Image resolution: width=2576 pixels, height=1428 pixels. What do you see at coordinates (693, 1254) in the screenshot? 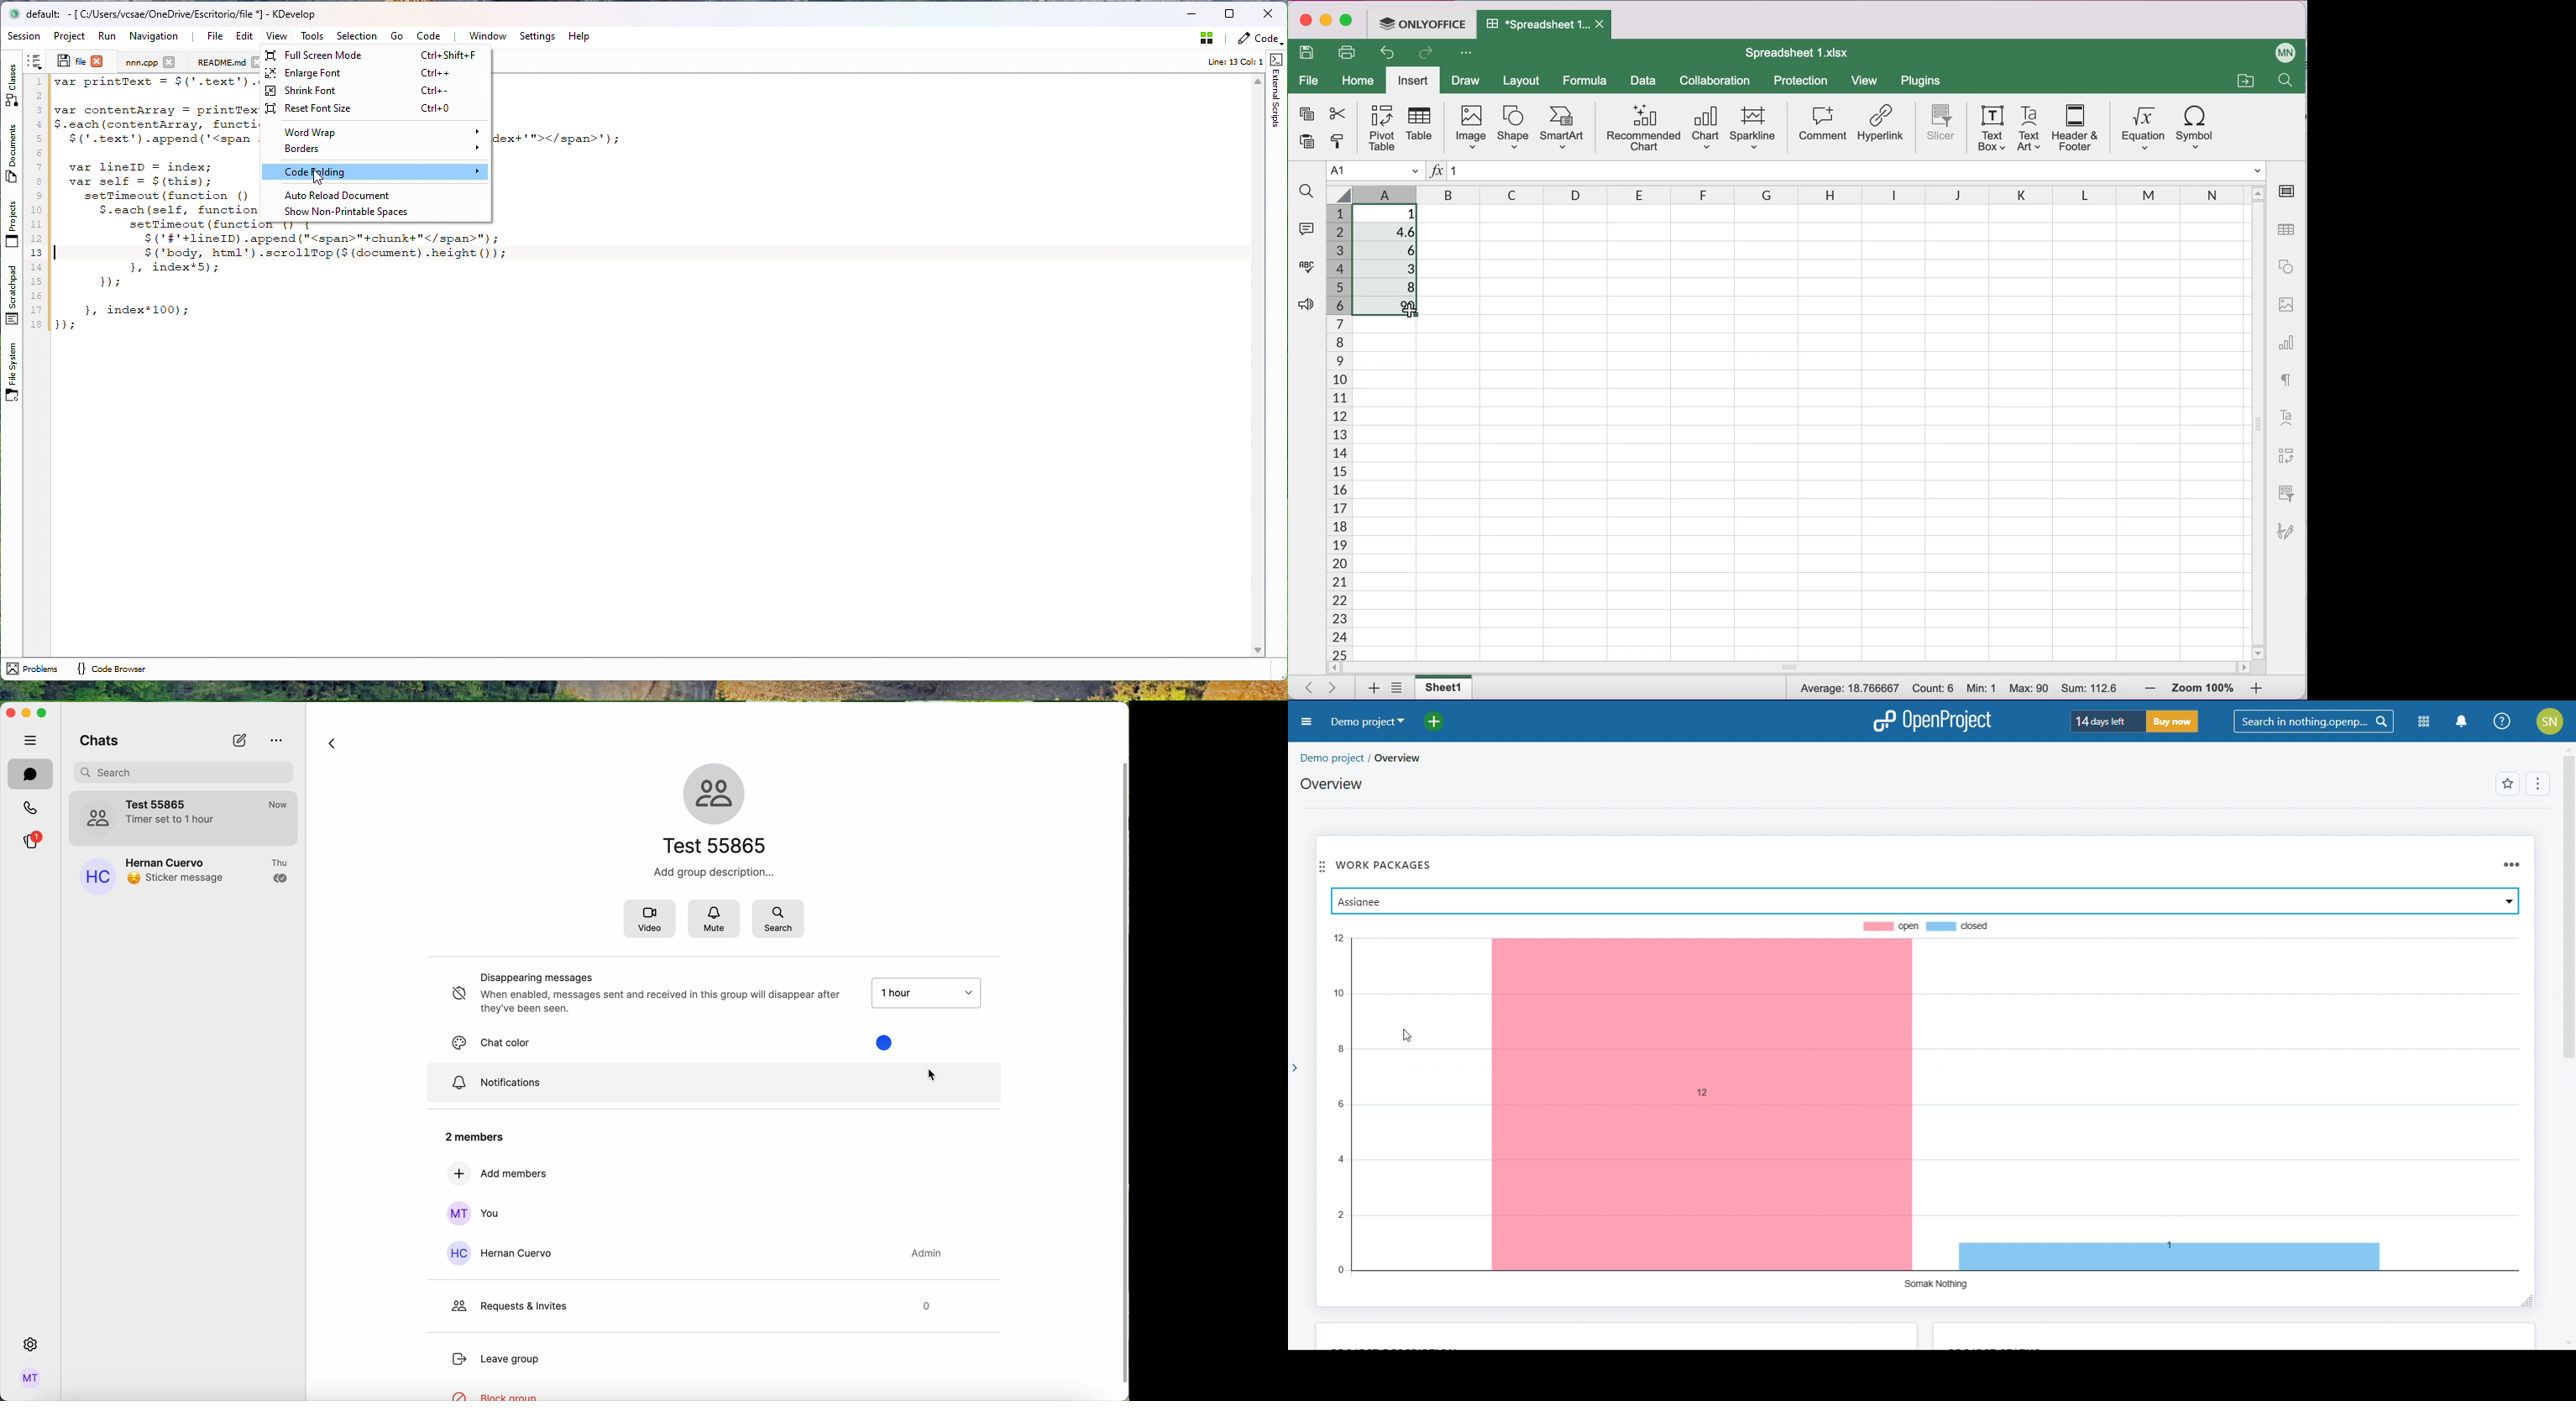
I see `Hernan Cuervo contact` at bounding box center [693, 1254].